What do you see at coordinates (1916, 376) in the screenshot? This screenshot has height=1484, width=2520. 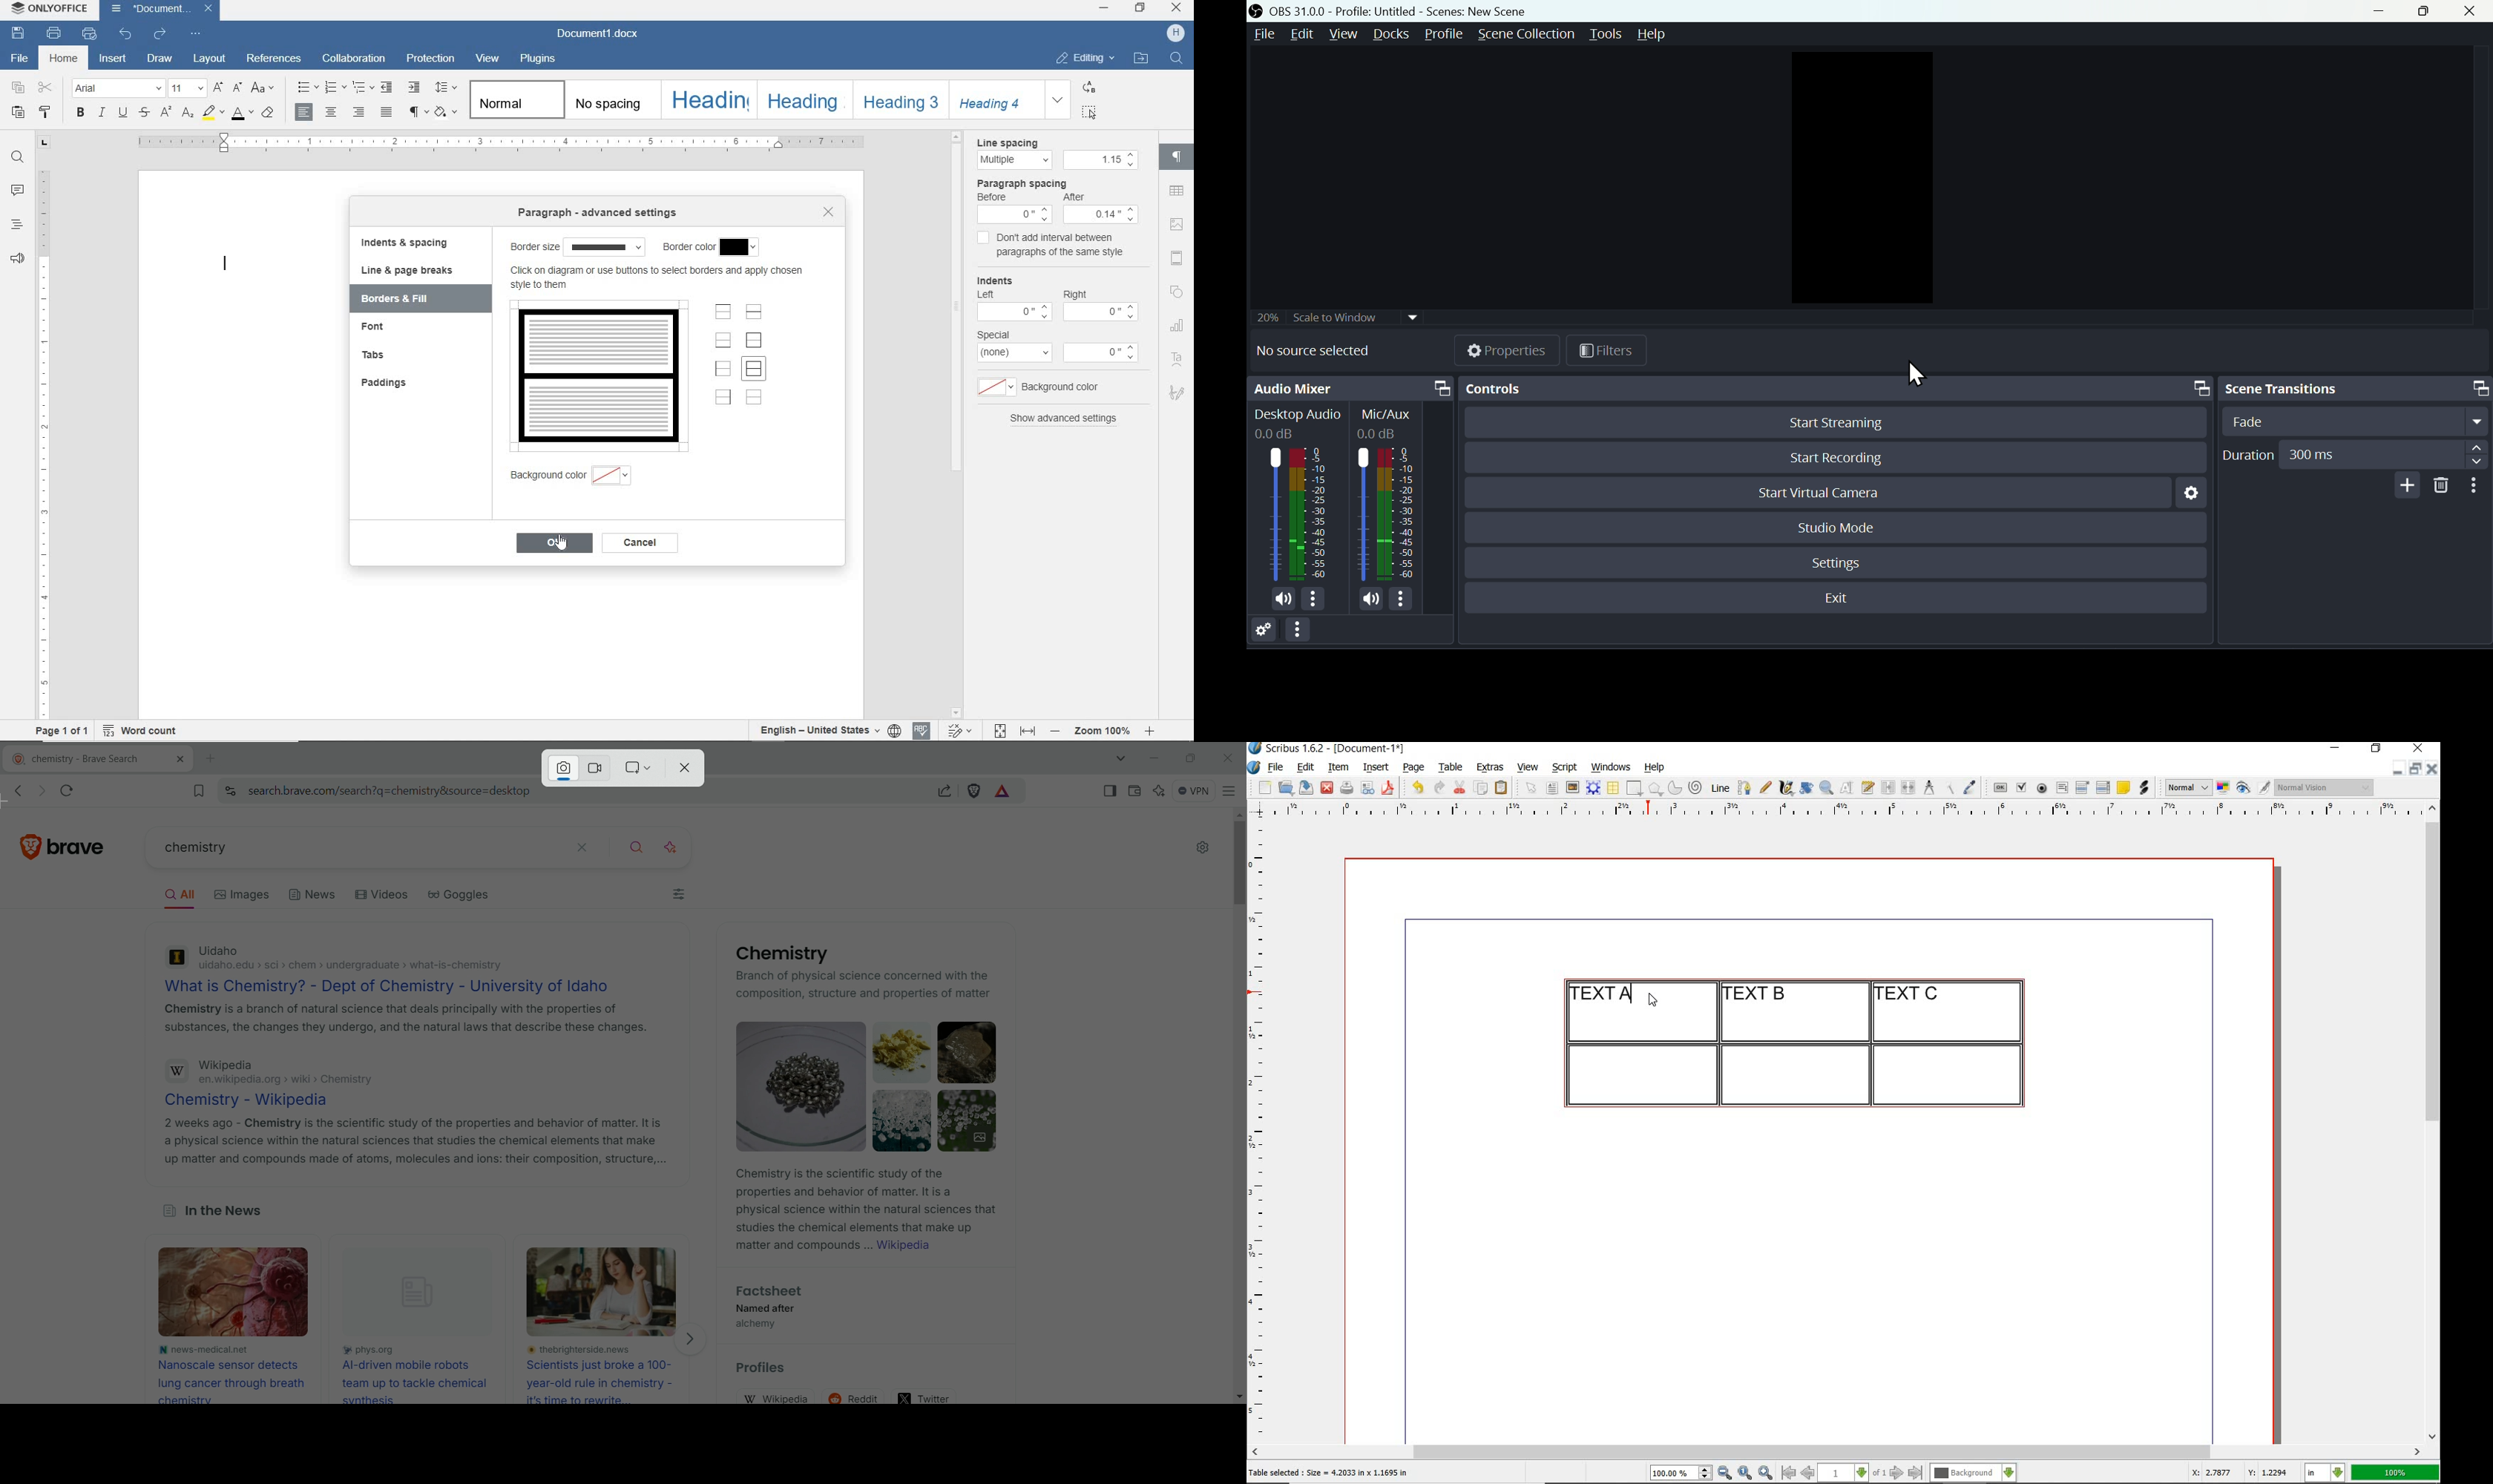 I see `cursor` at bounding box center [1916, 376].